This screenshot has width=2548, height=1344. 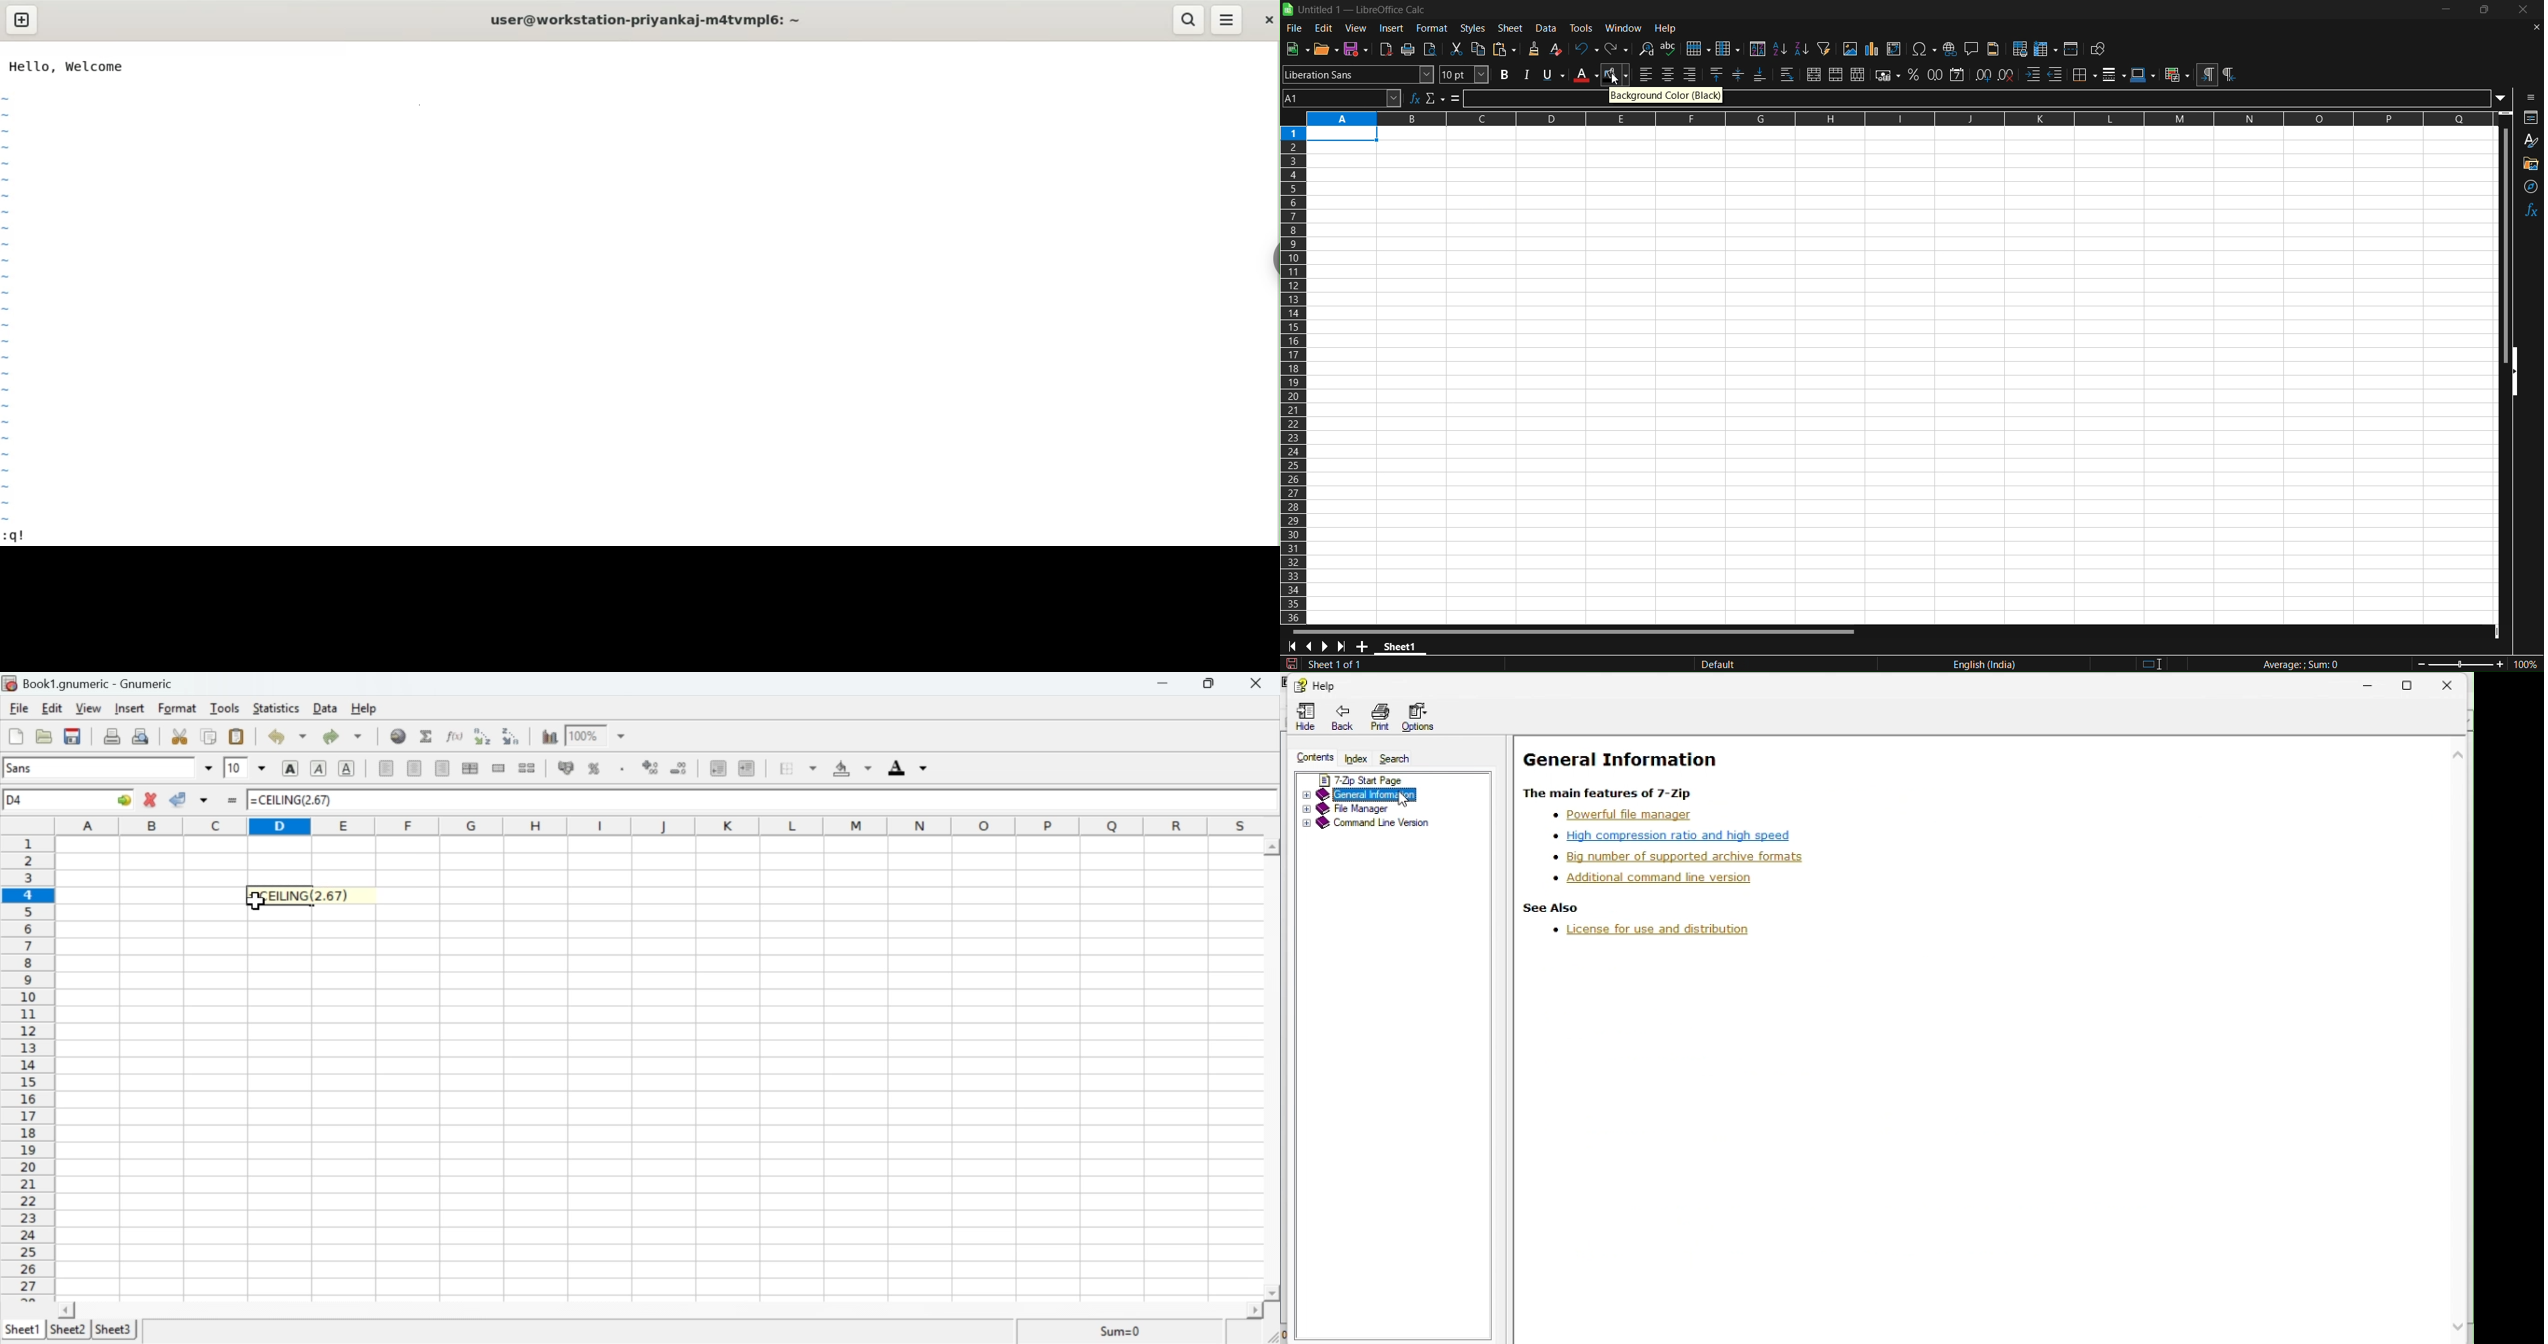 I want to click on Insert, so click(x=130, y=708).